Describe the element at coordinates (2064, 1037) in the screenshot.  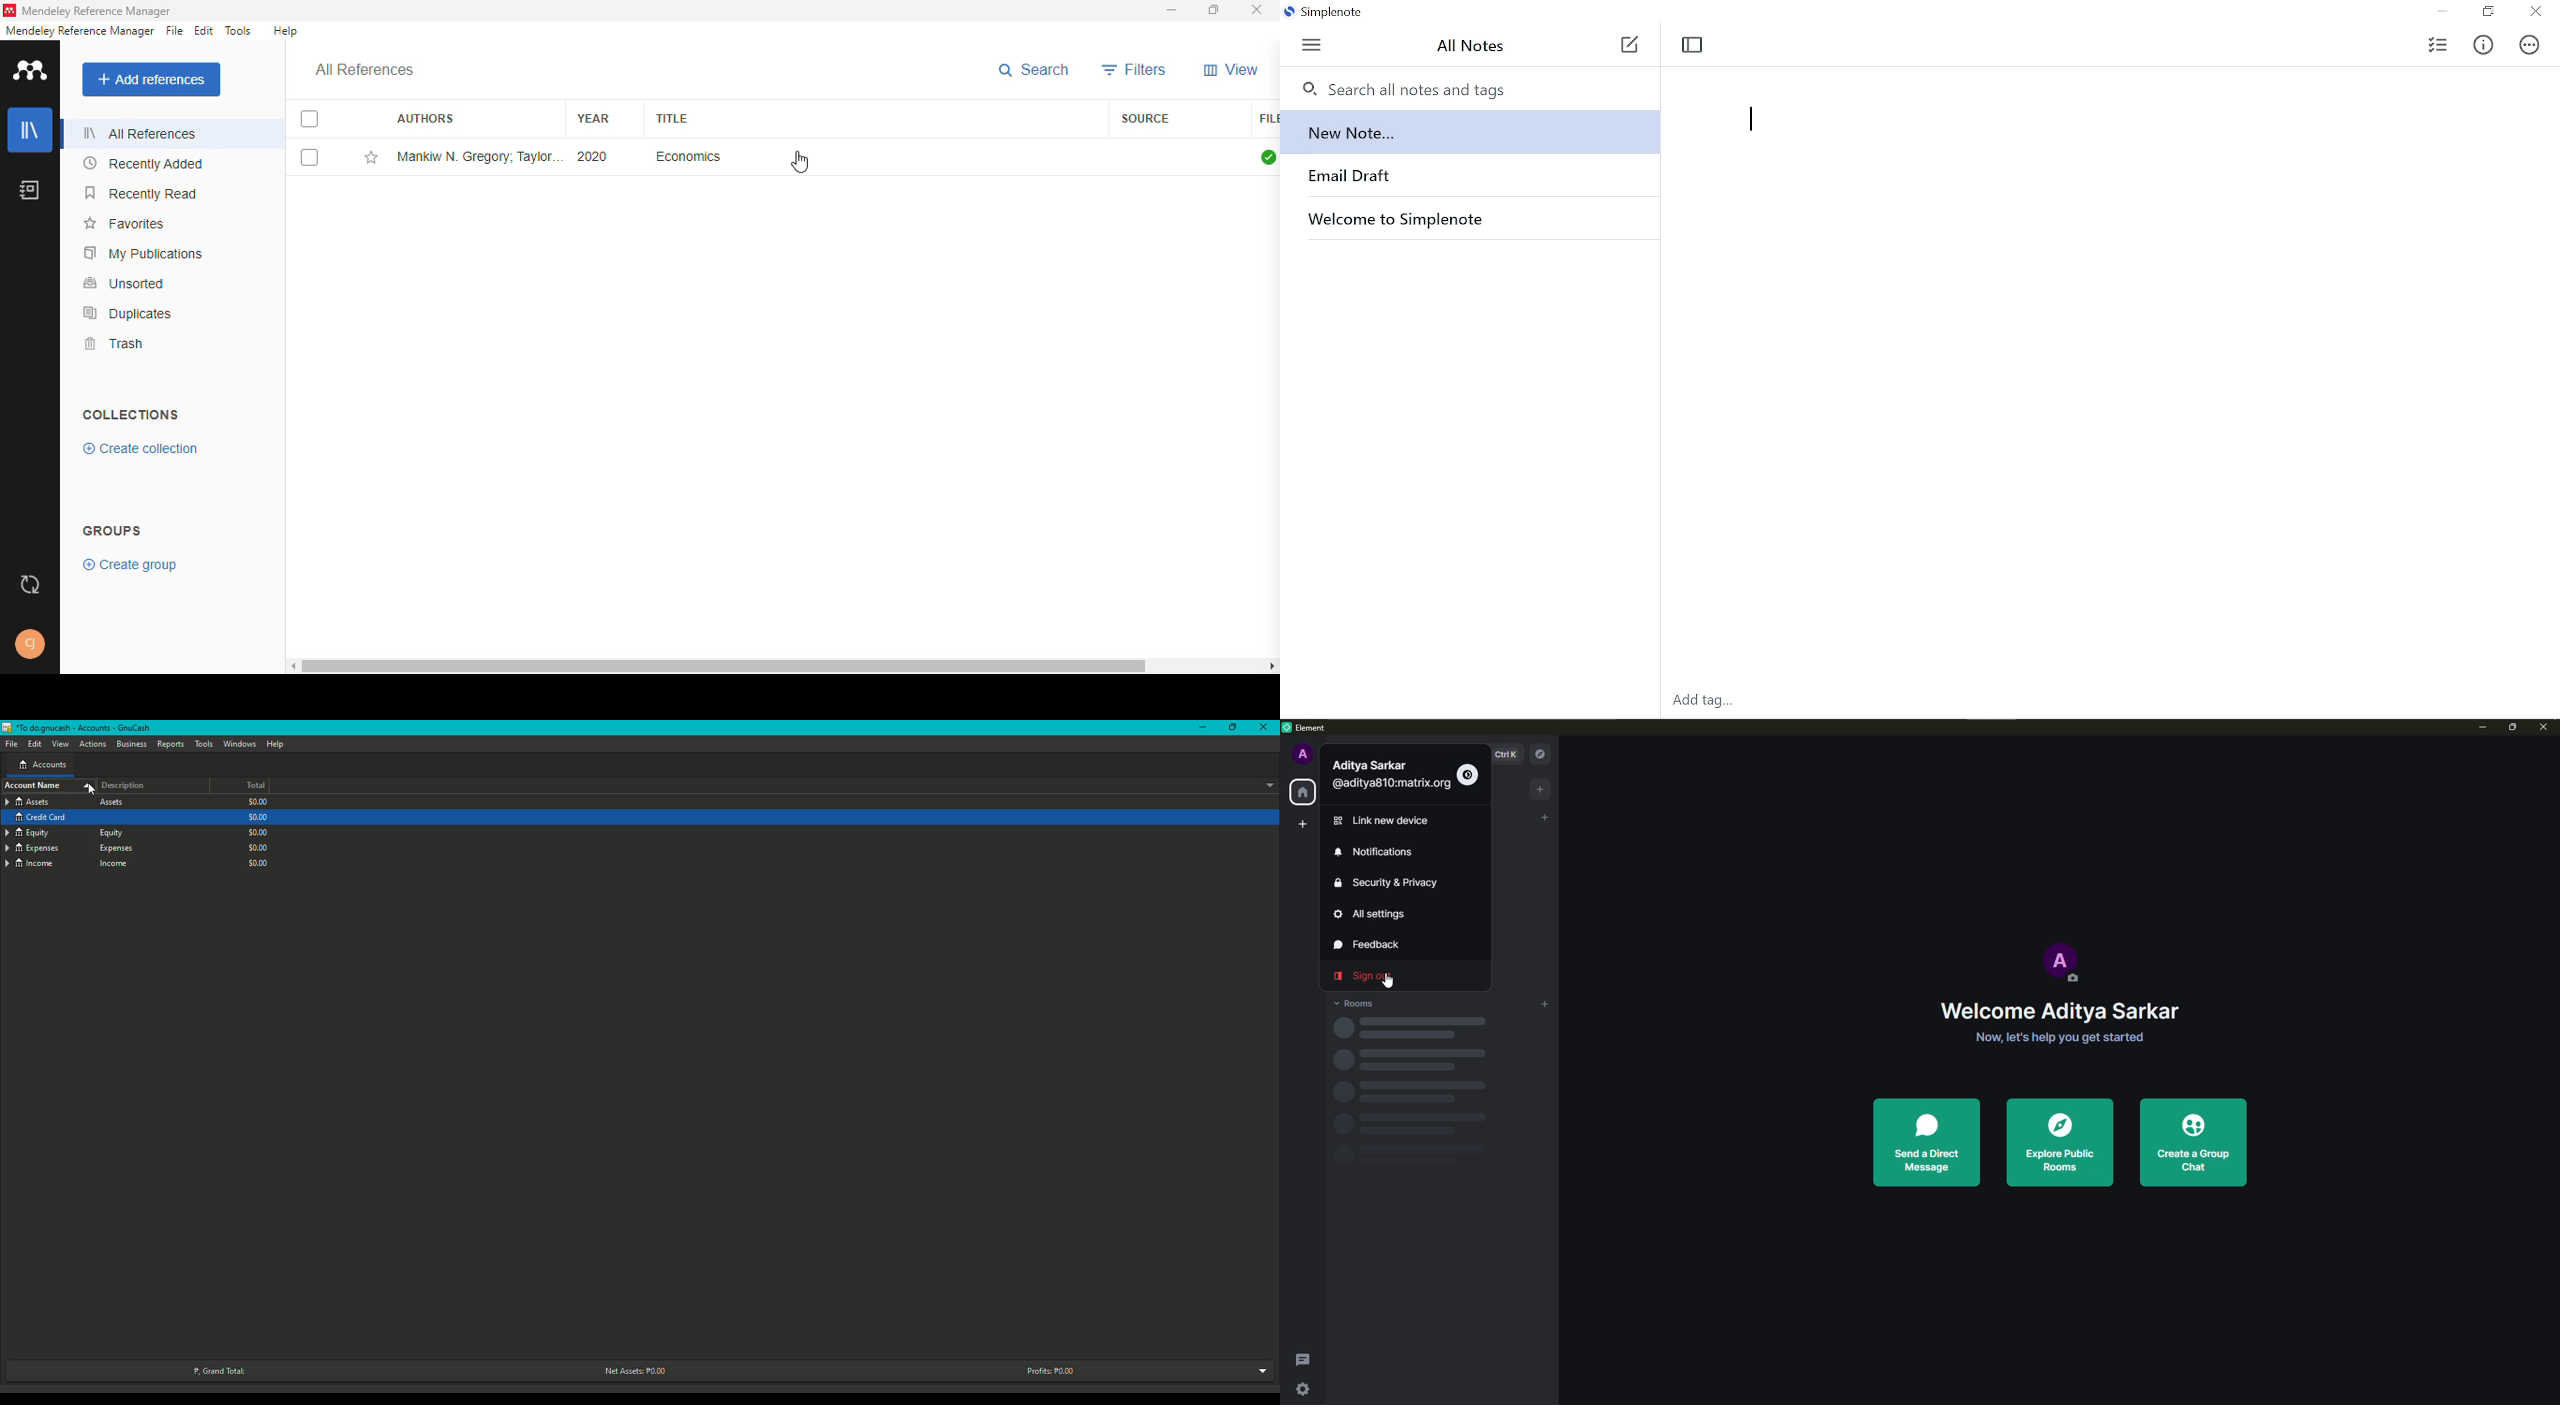
I see `Now, let's help you get started` at that location.